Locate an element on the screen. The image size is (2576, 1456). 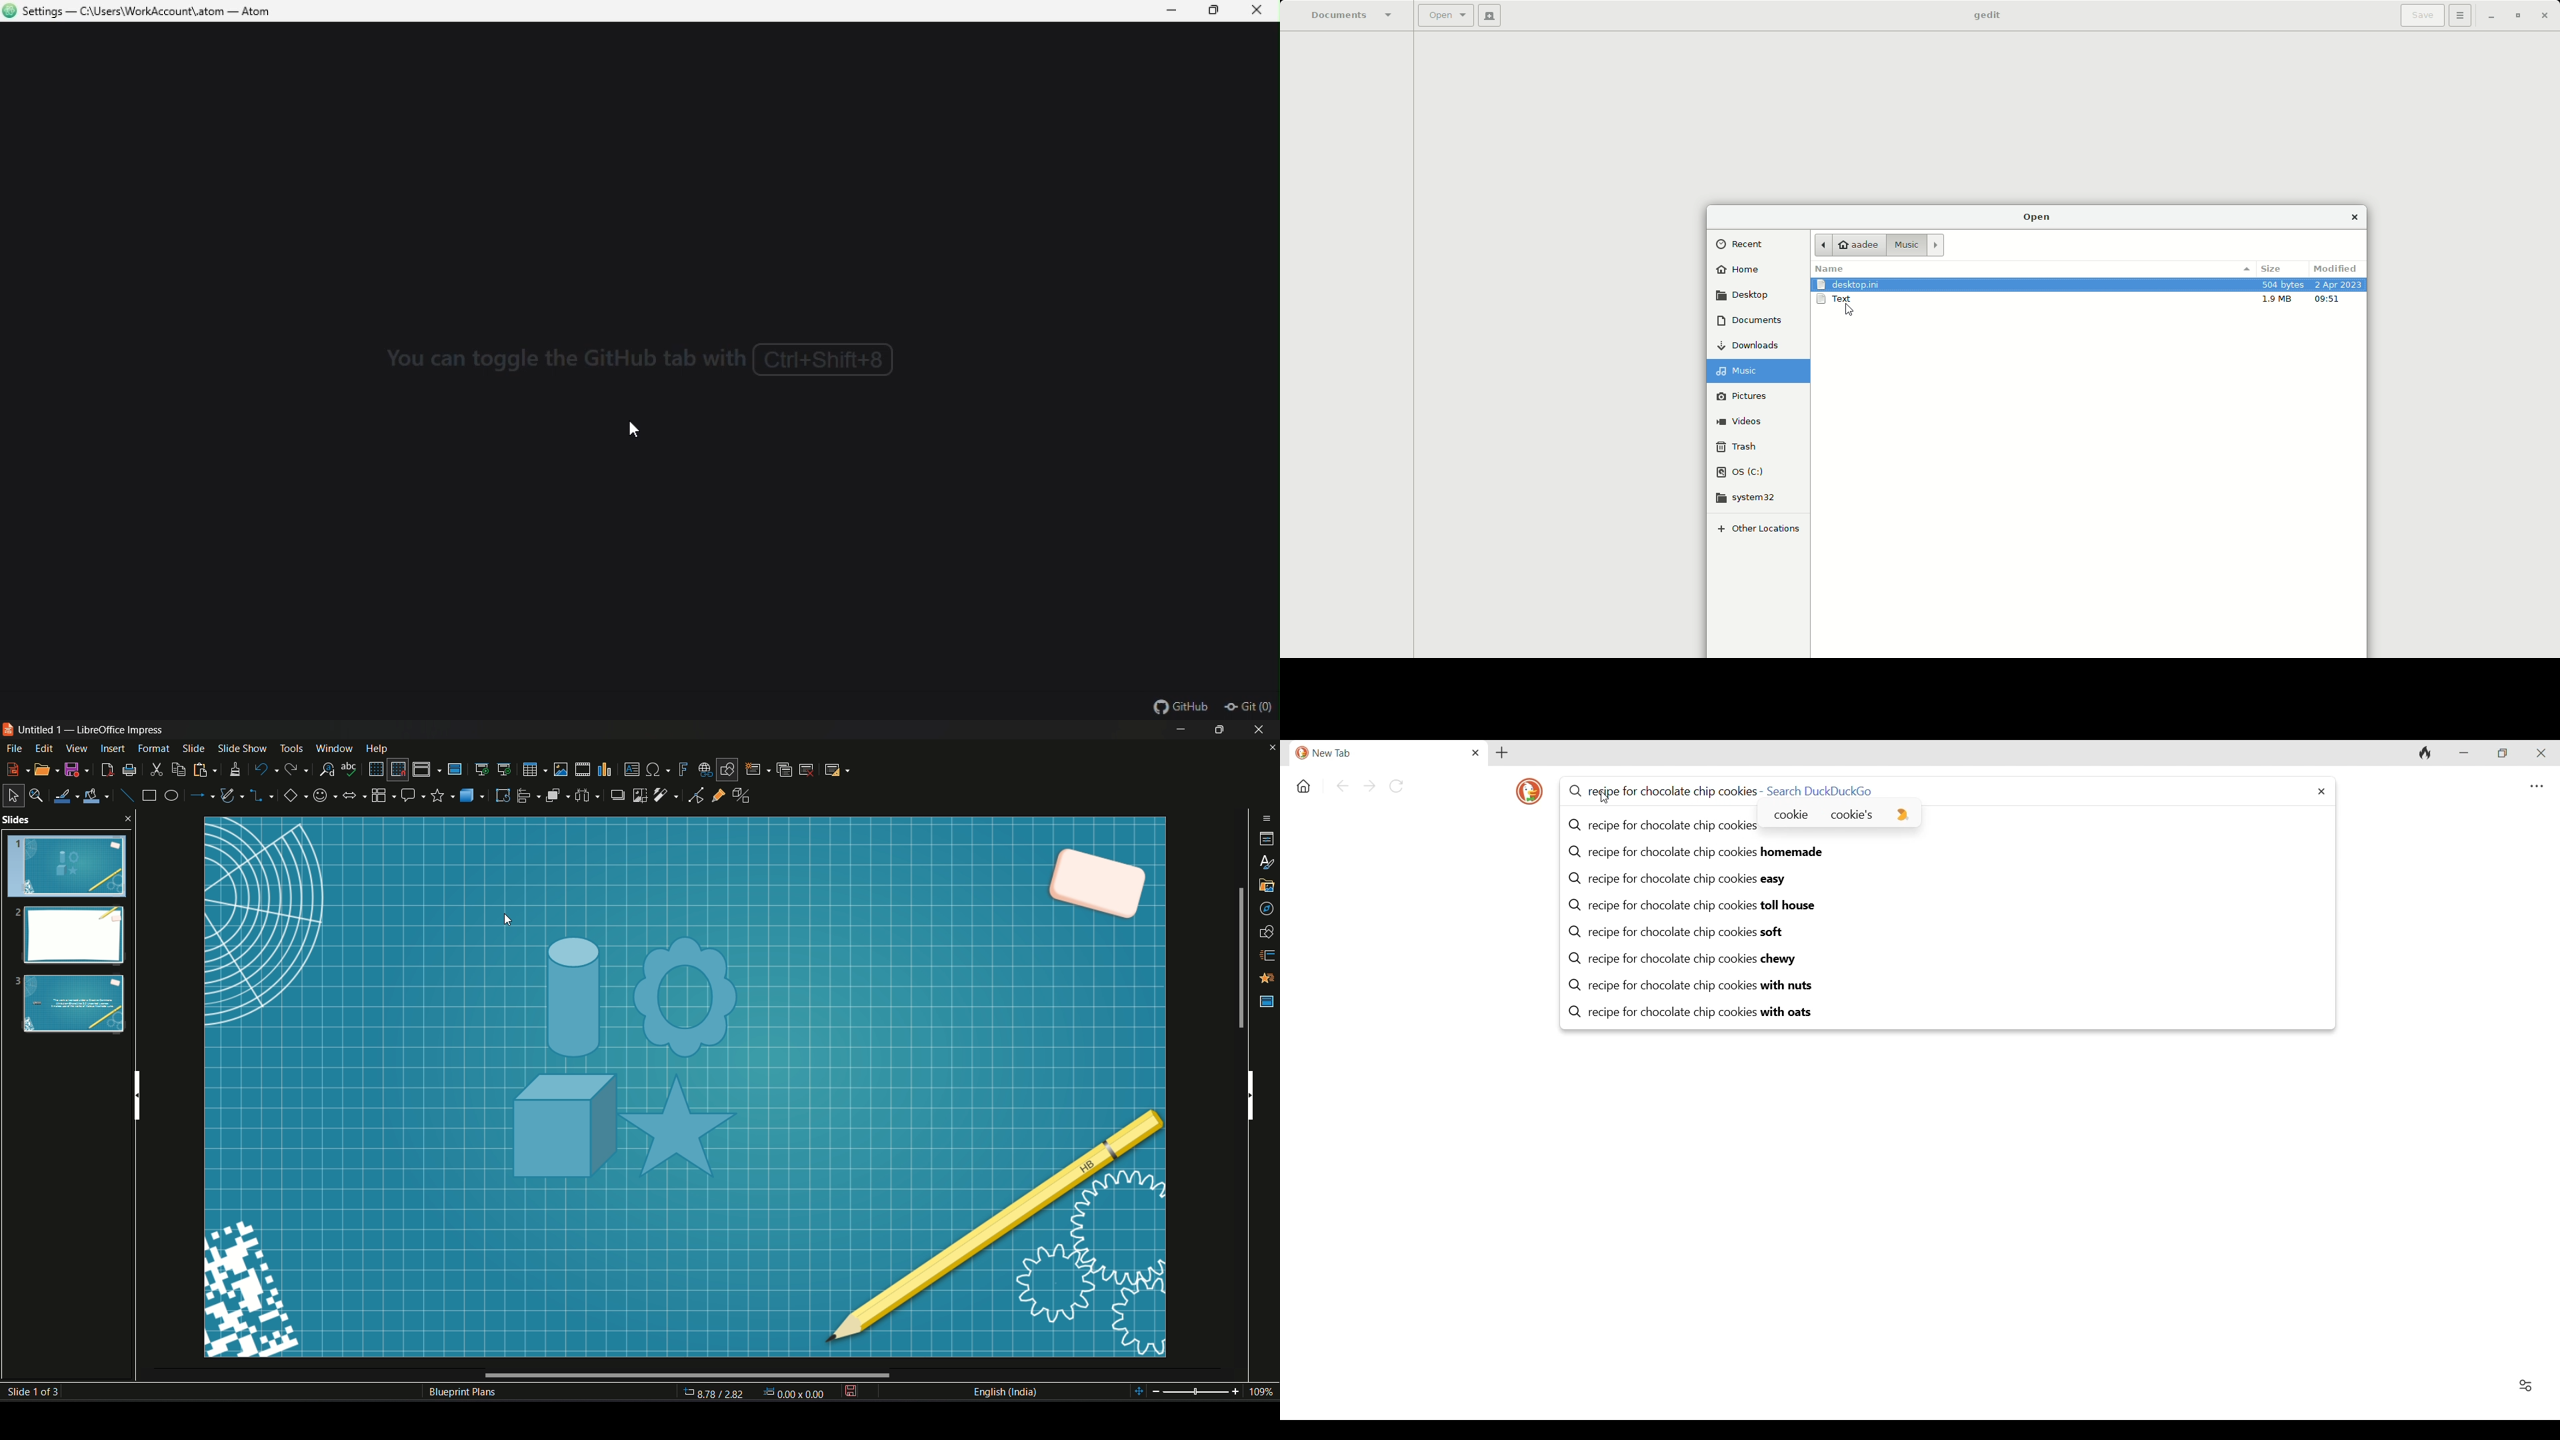
rectangle is located at coordinates (149, 795).